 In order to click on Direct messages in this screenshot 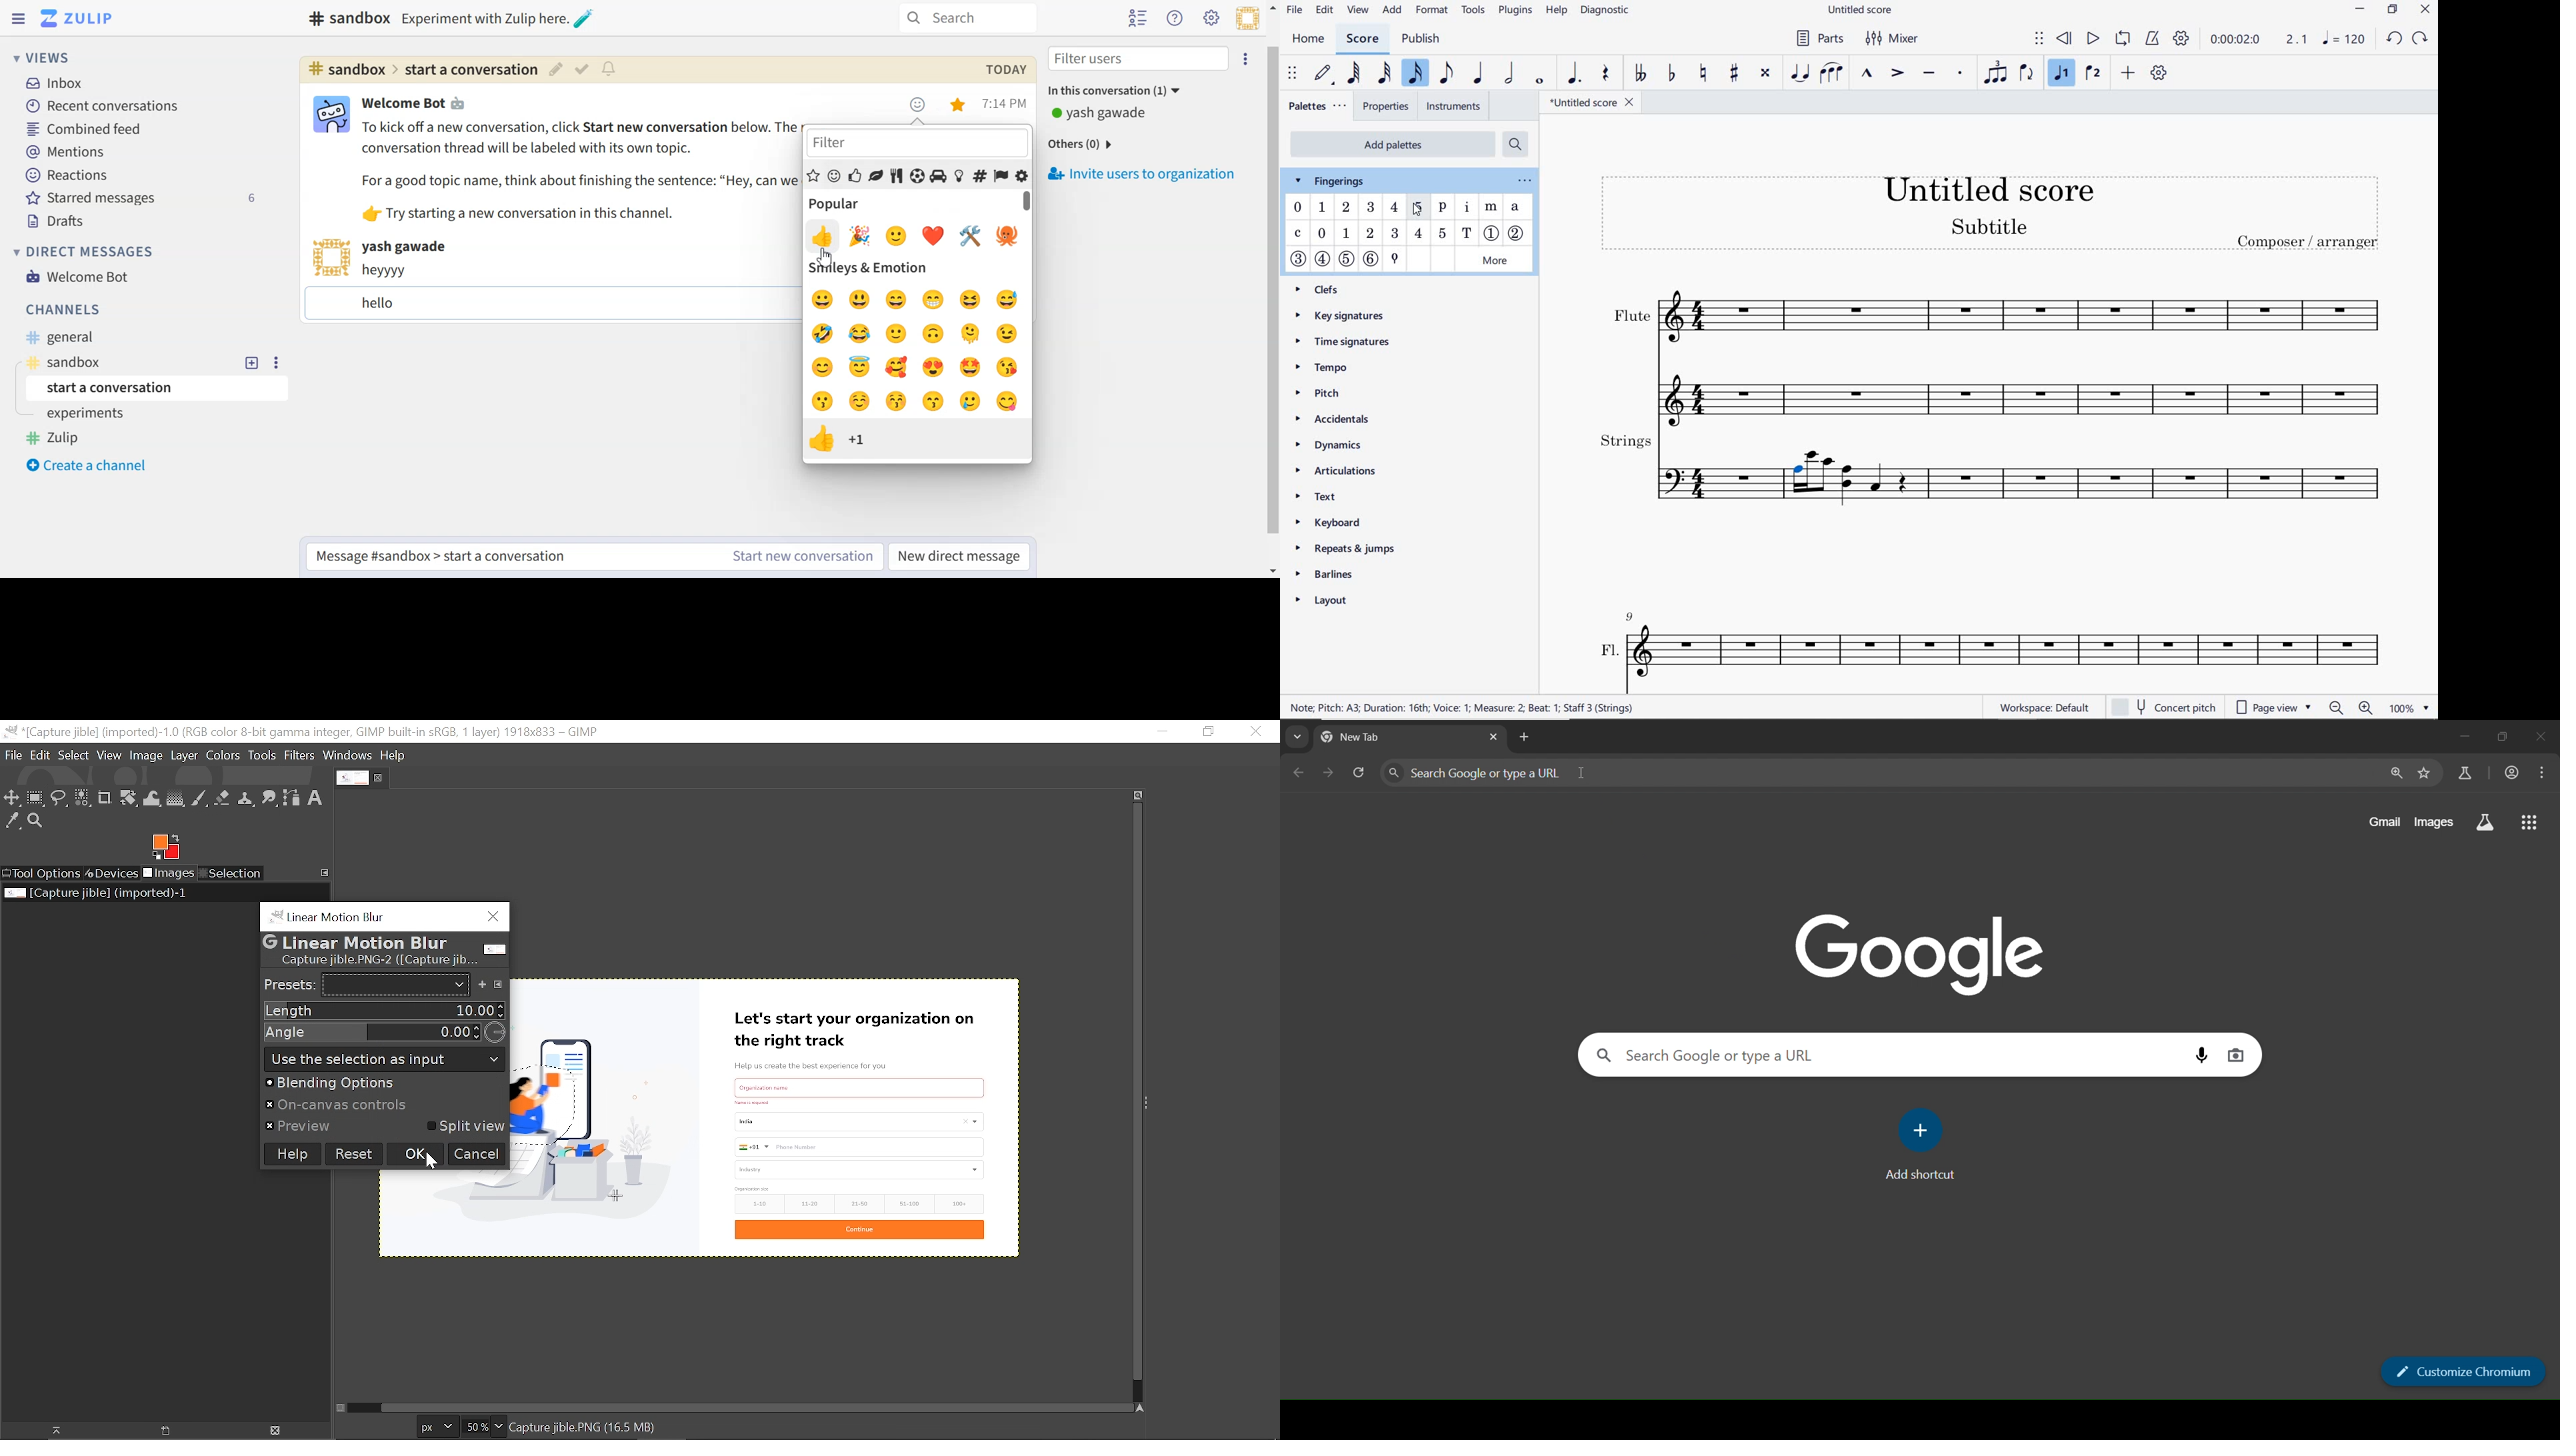, I will do `click(87, 252)`.